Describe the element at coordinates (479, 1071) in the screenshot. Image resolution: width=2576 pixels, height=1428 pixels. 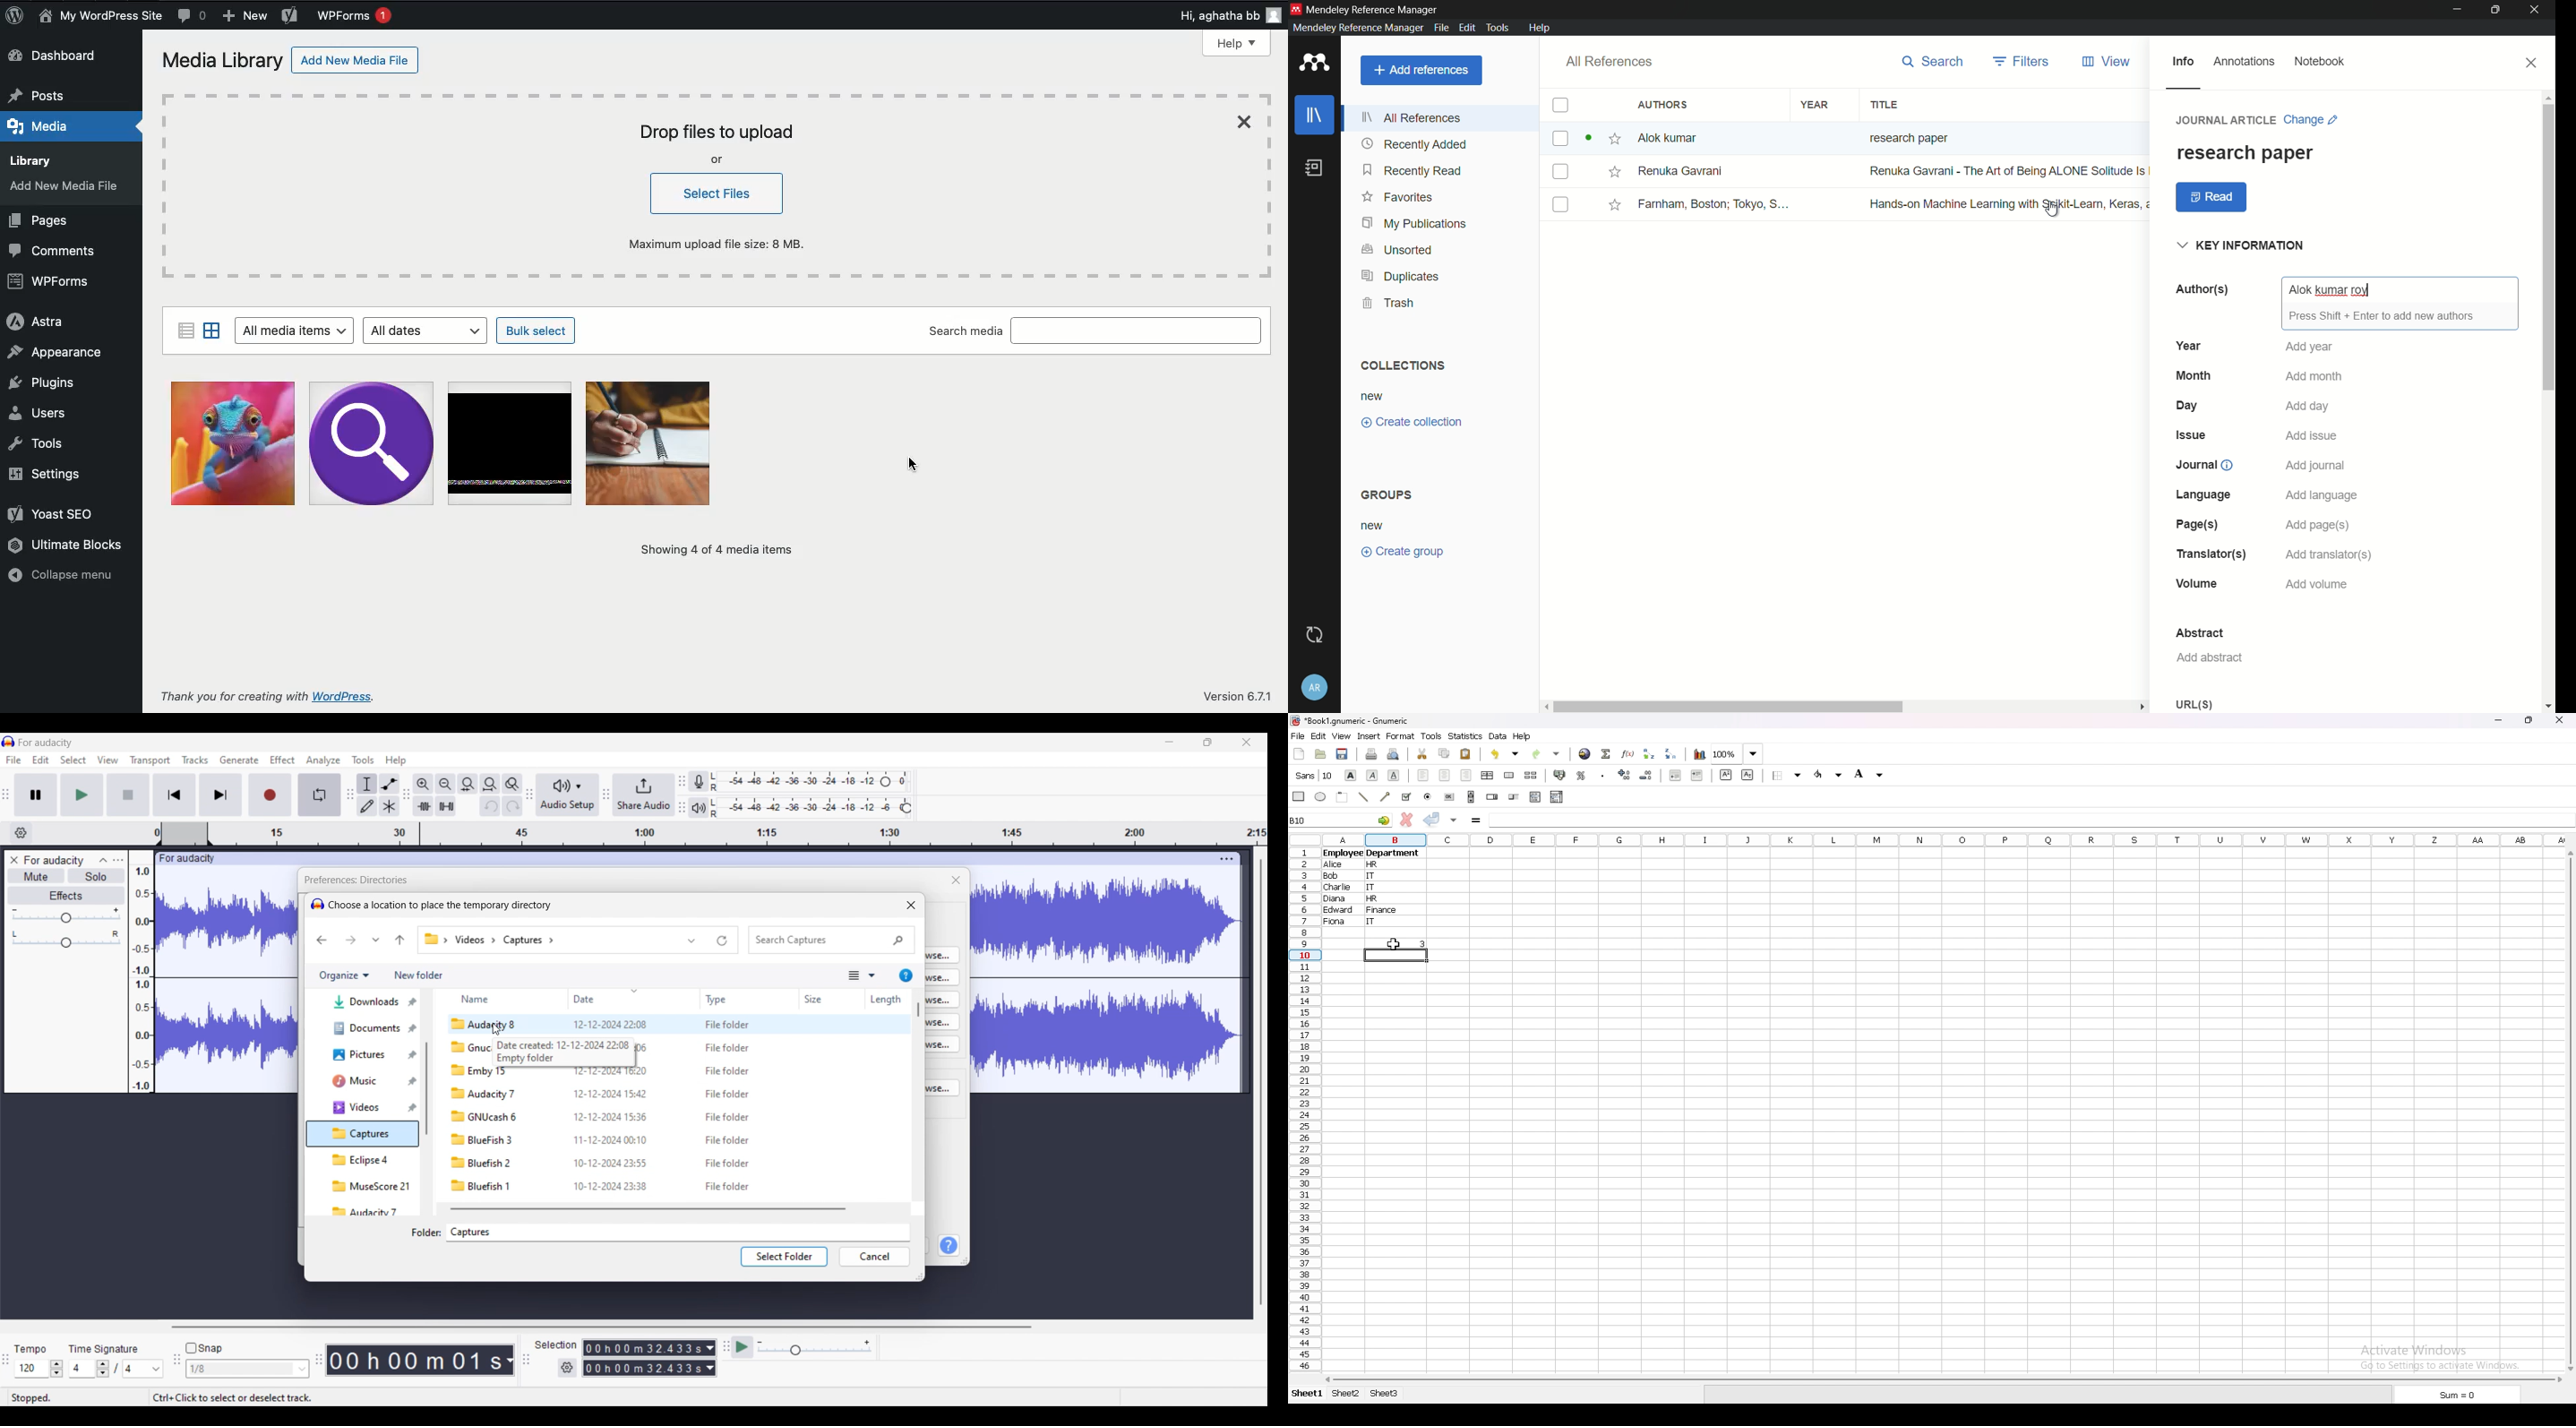
I see `emby 15` at that location.